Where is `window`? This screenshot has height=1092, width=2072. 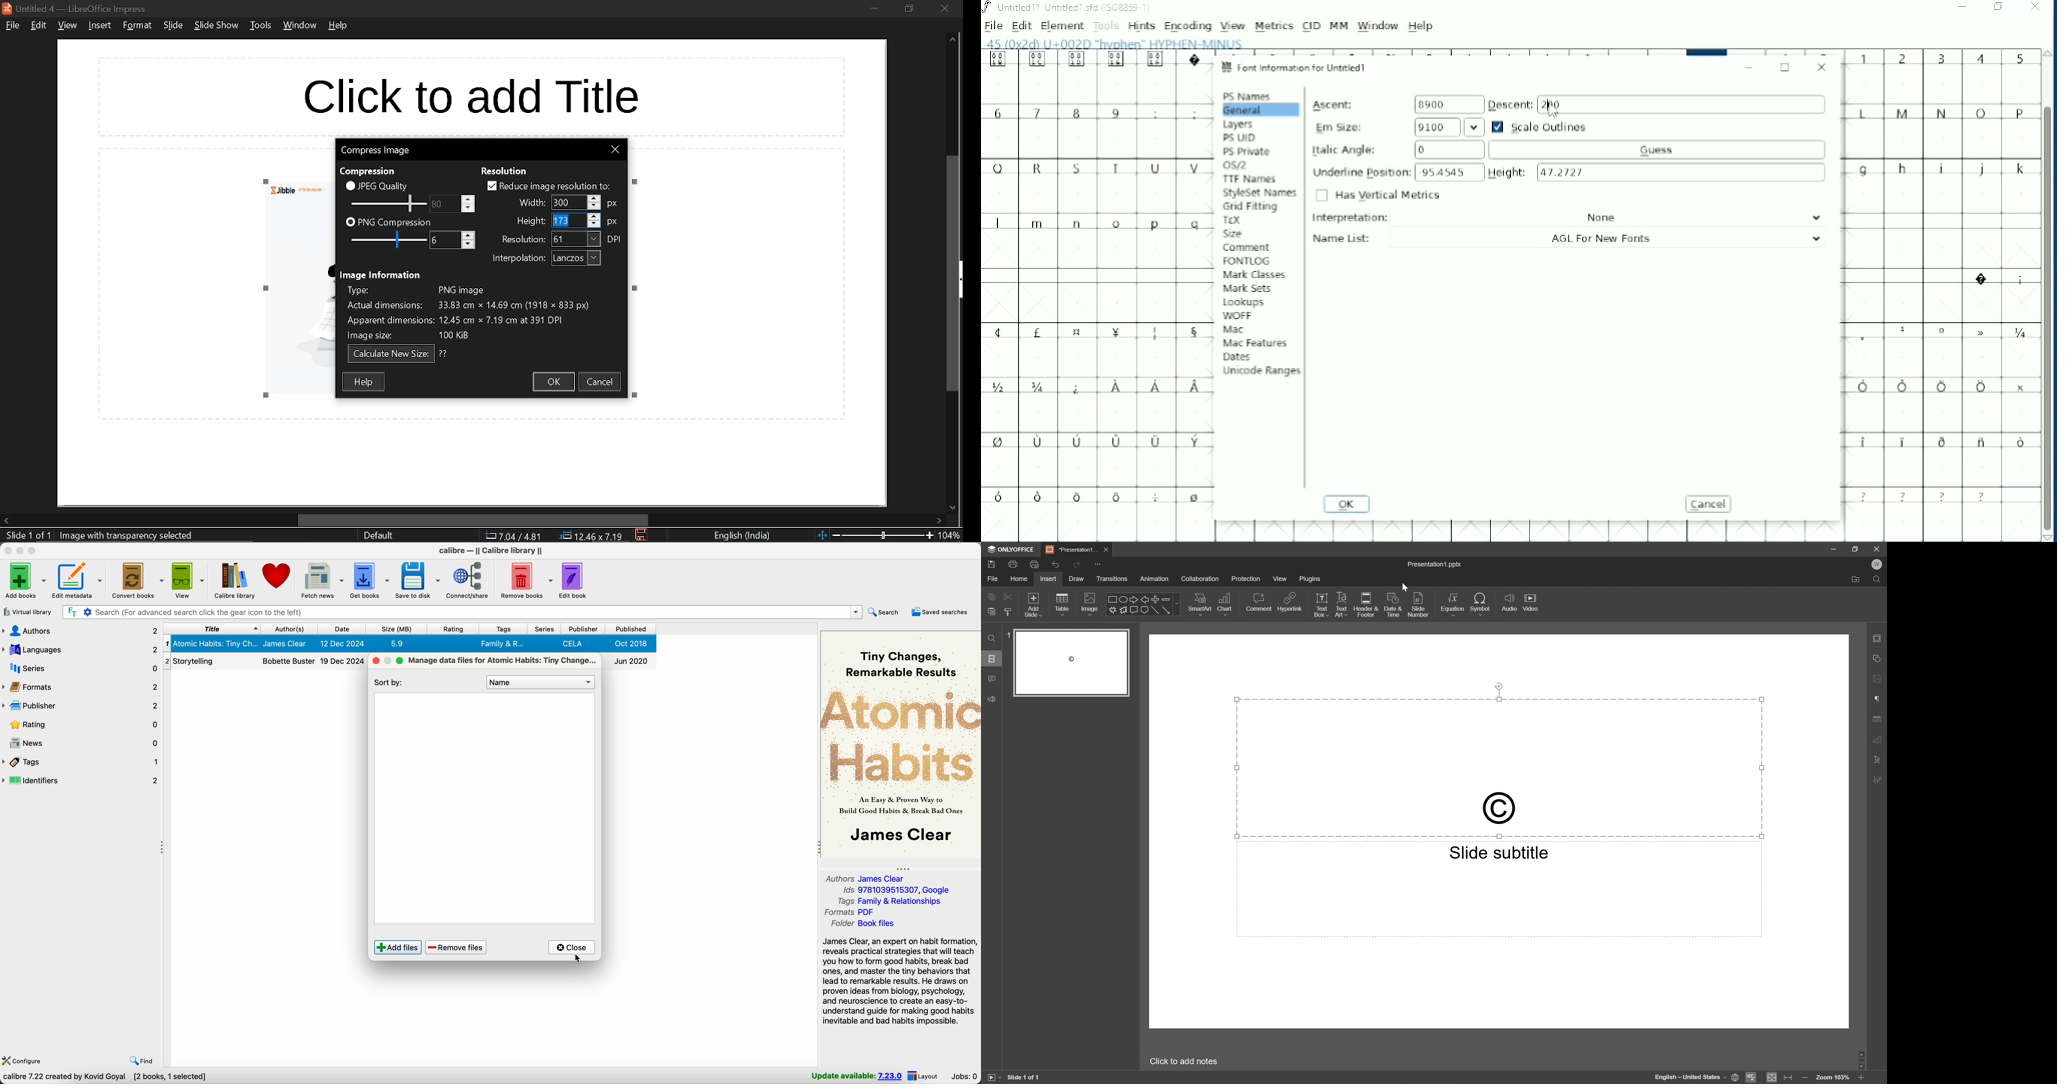
window is located at coordinates (299, 27).